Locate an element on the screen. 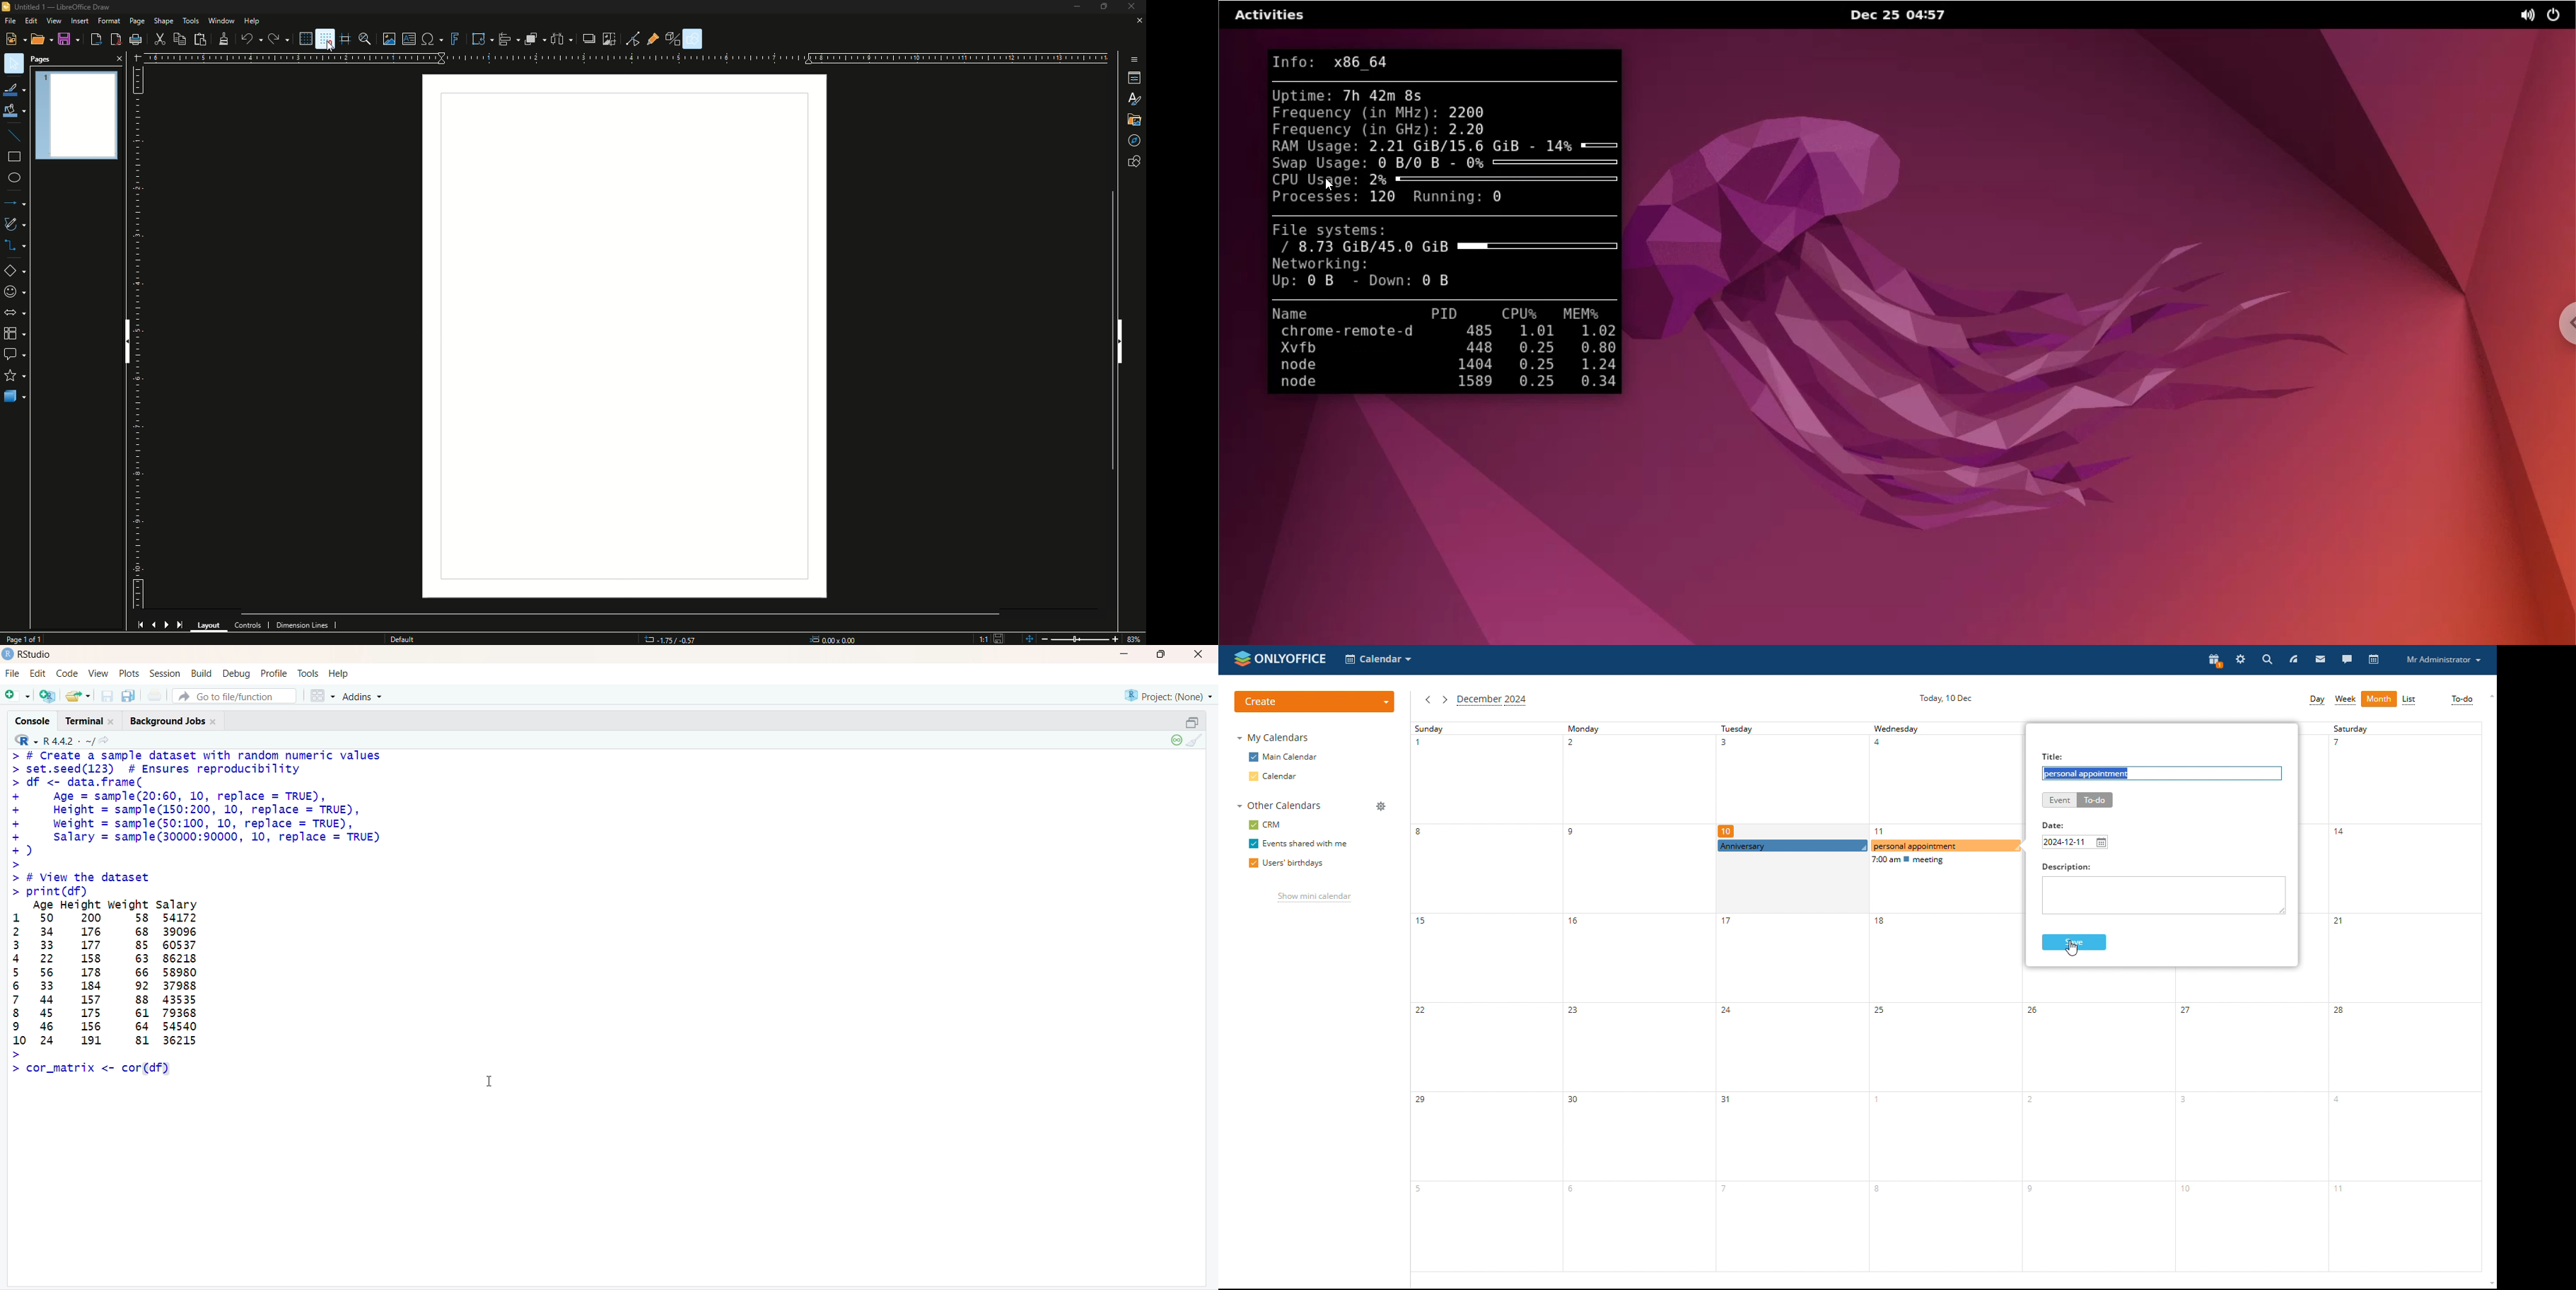 This screenshot has height=1316, width=2576. More options is located at coordinates (1132, 58).